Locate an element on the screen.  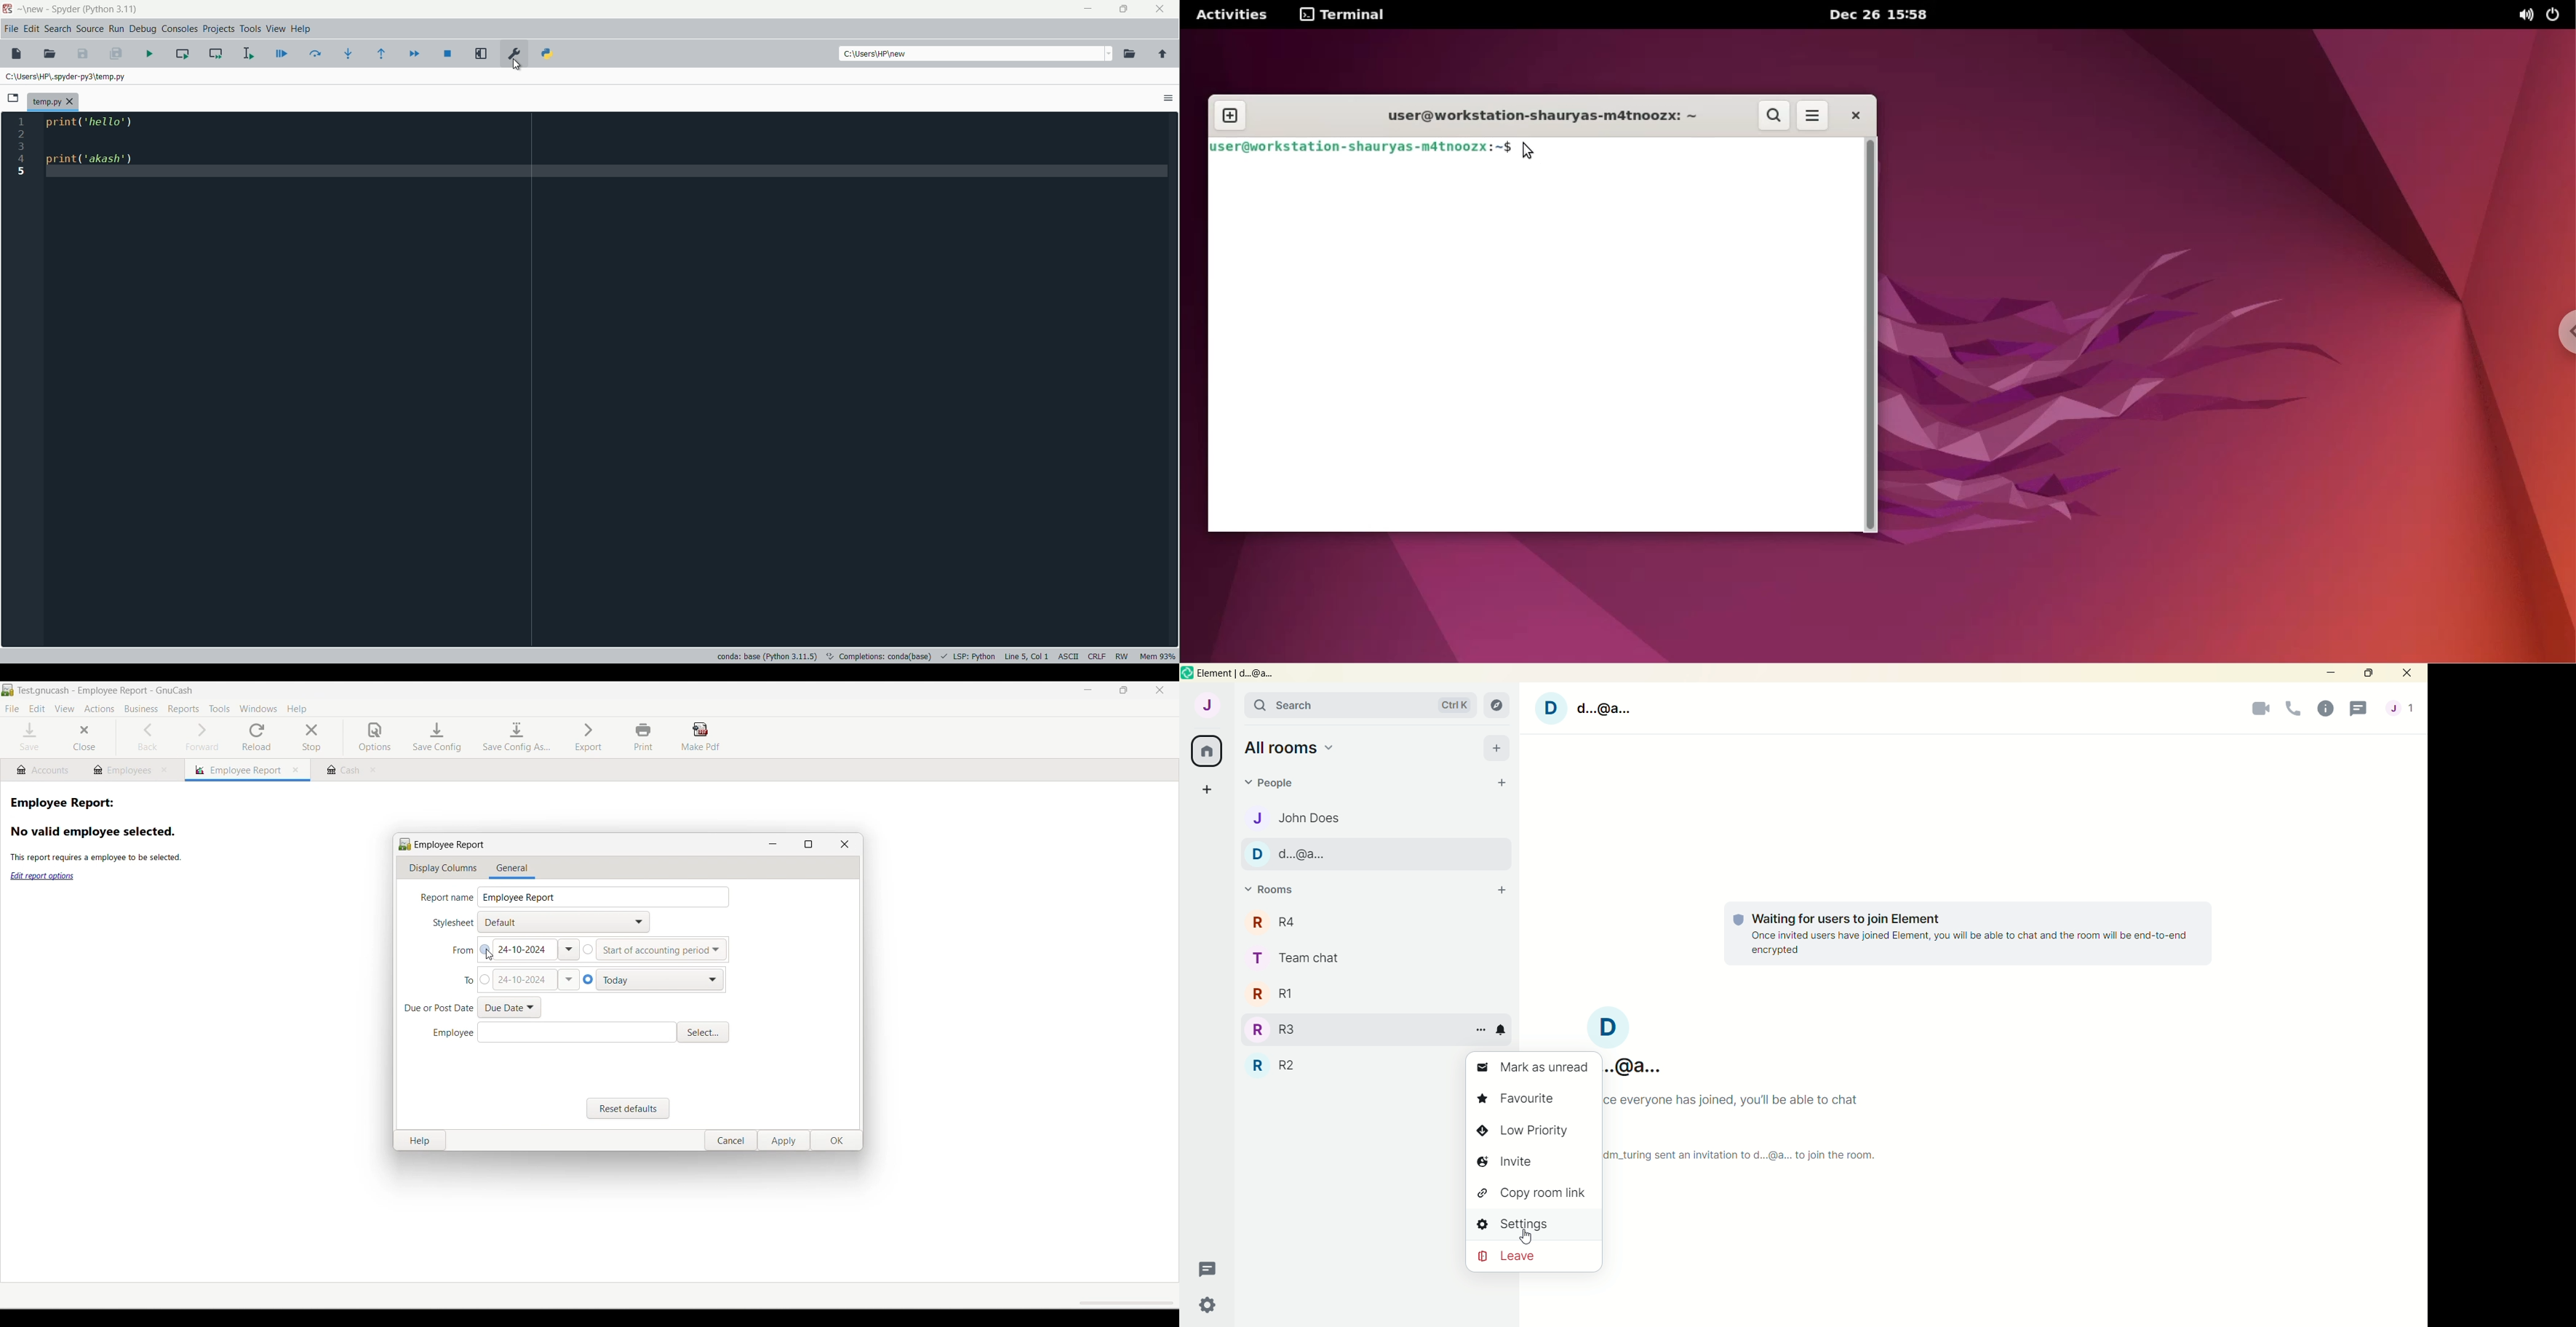
R1 is located at coordinates (1374, 993).